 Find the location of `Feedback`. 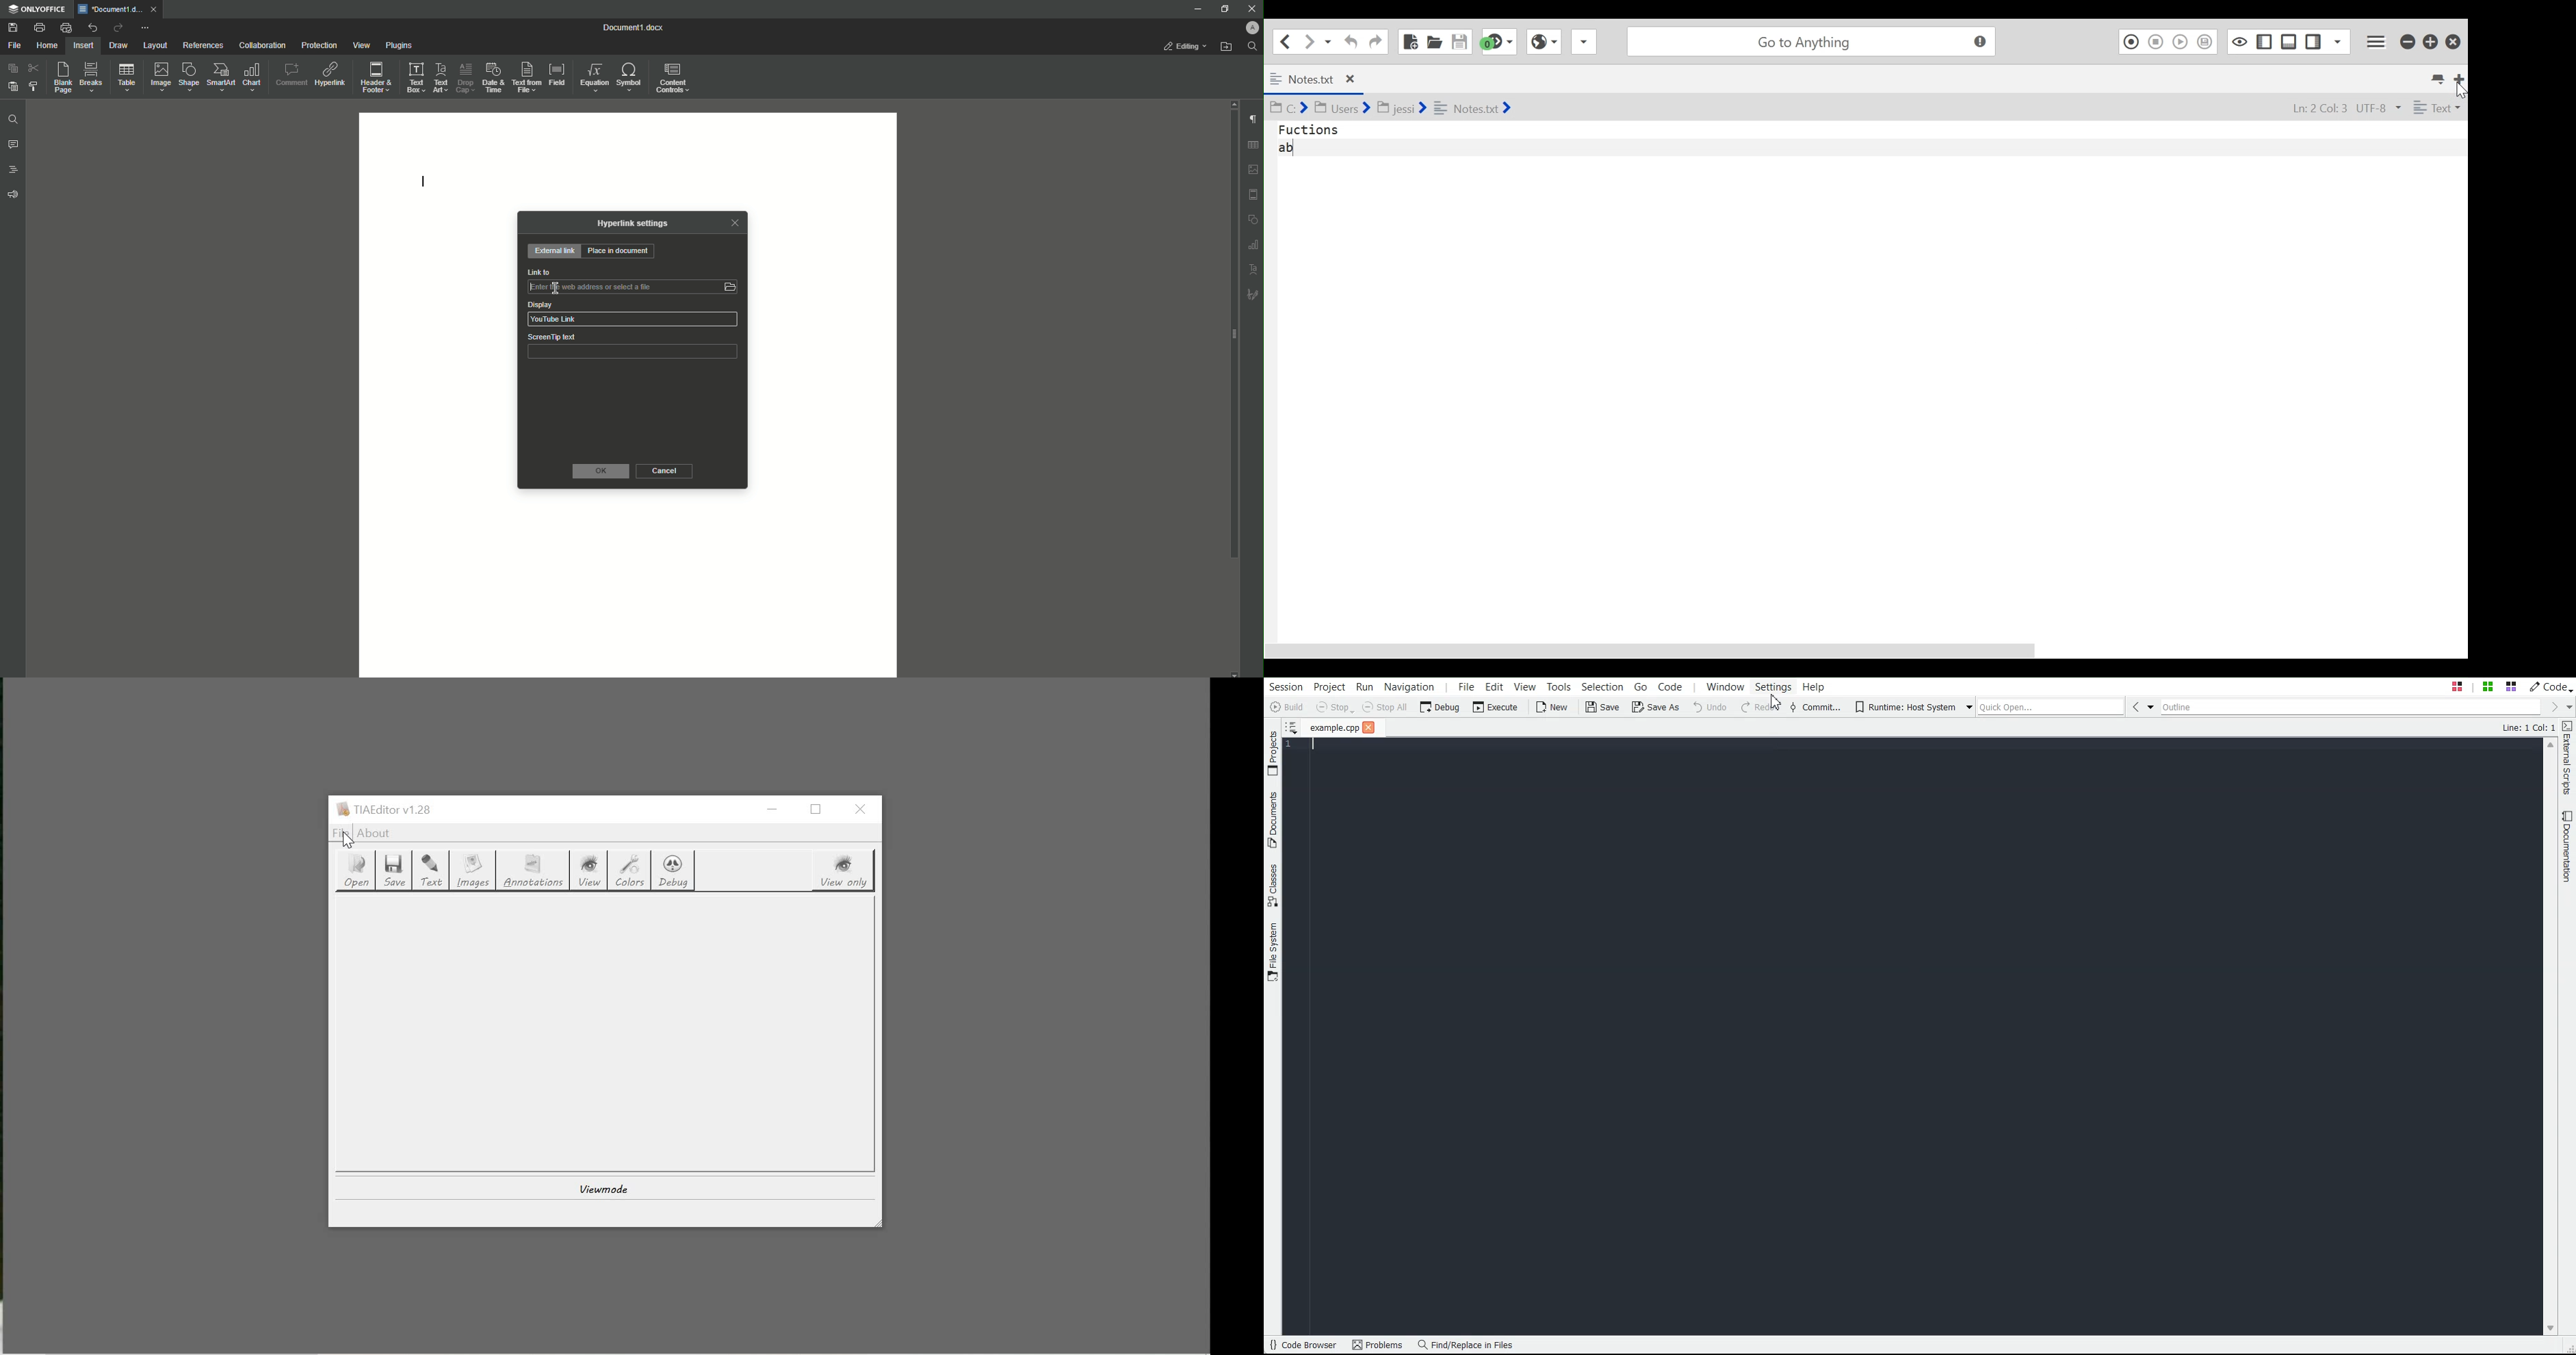

Feedback is located at coordinates (13, 194).